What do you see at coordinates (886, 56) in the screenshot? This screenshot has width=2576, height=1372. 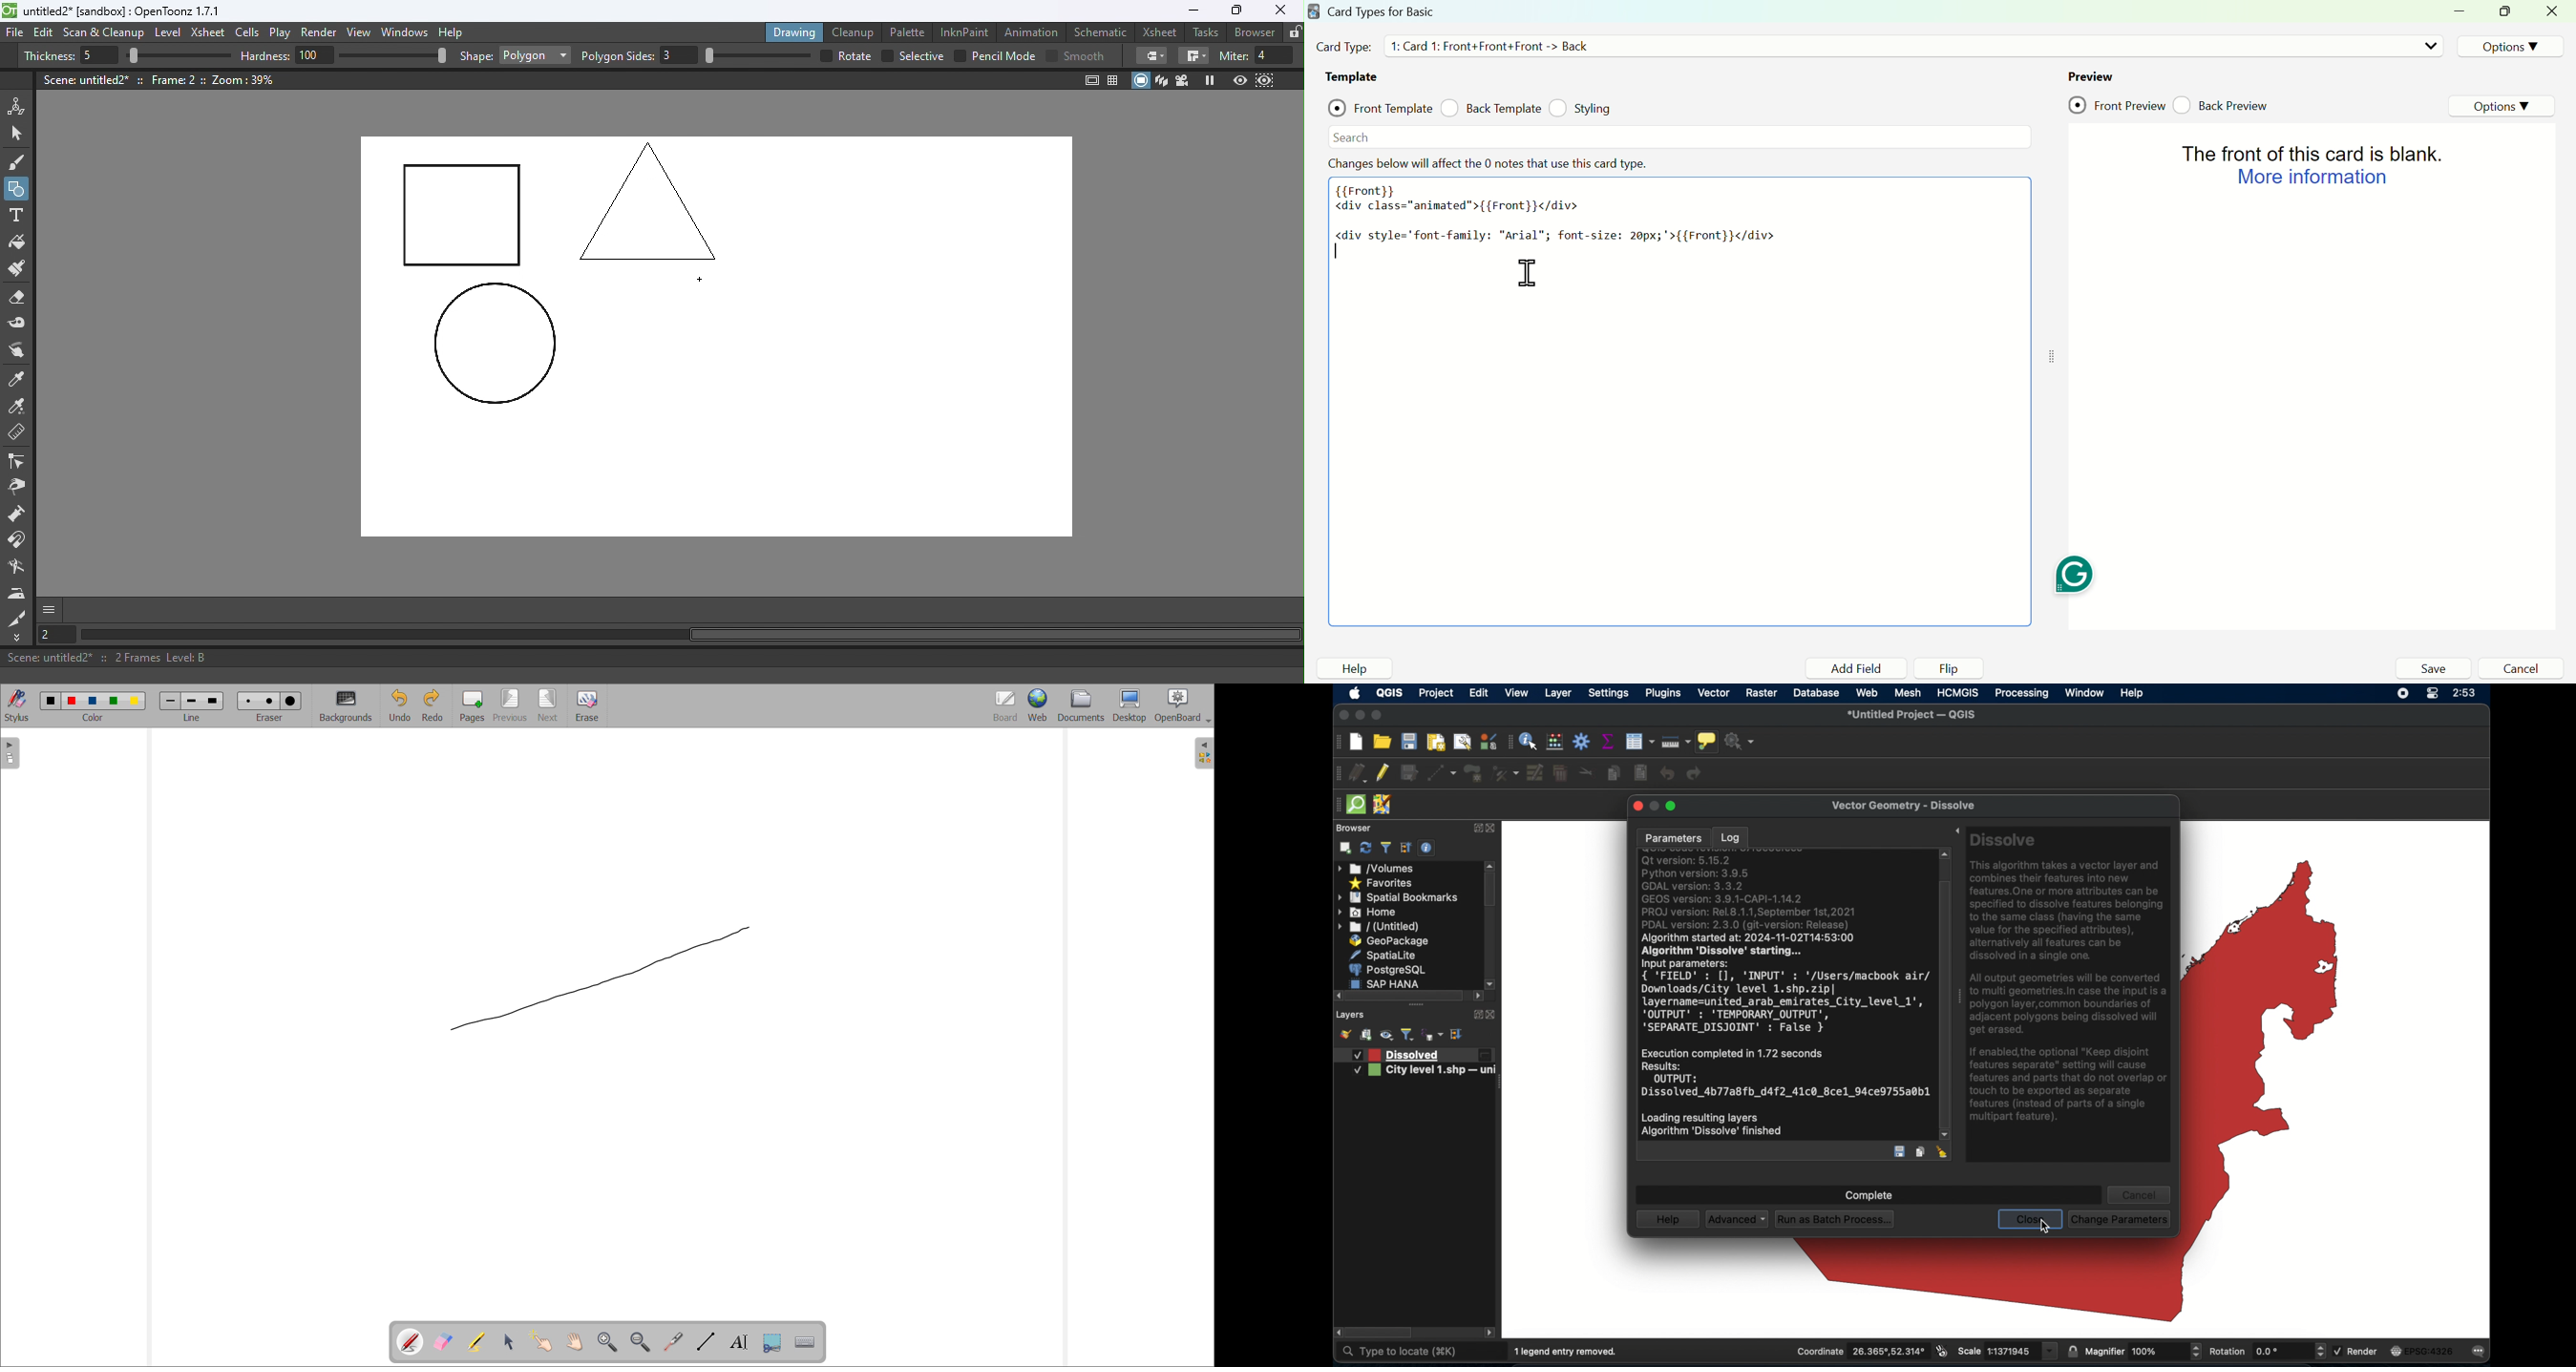 I see `checkbox` at bounding box center [886, 56].